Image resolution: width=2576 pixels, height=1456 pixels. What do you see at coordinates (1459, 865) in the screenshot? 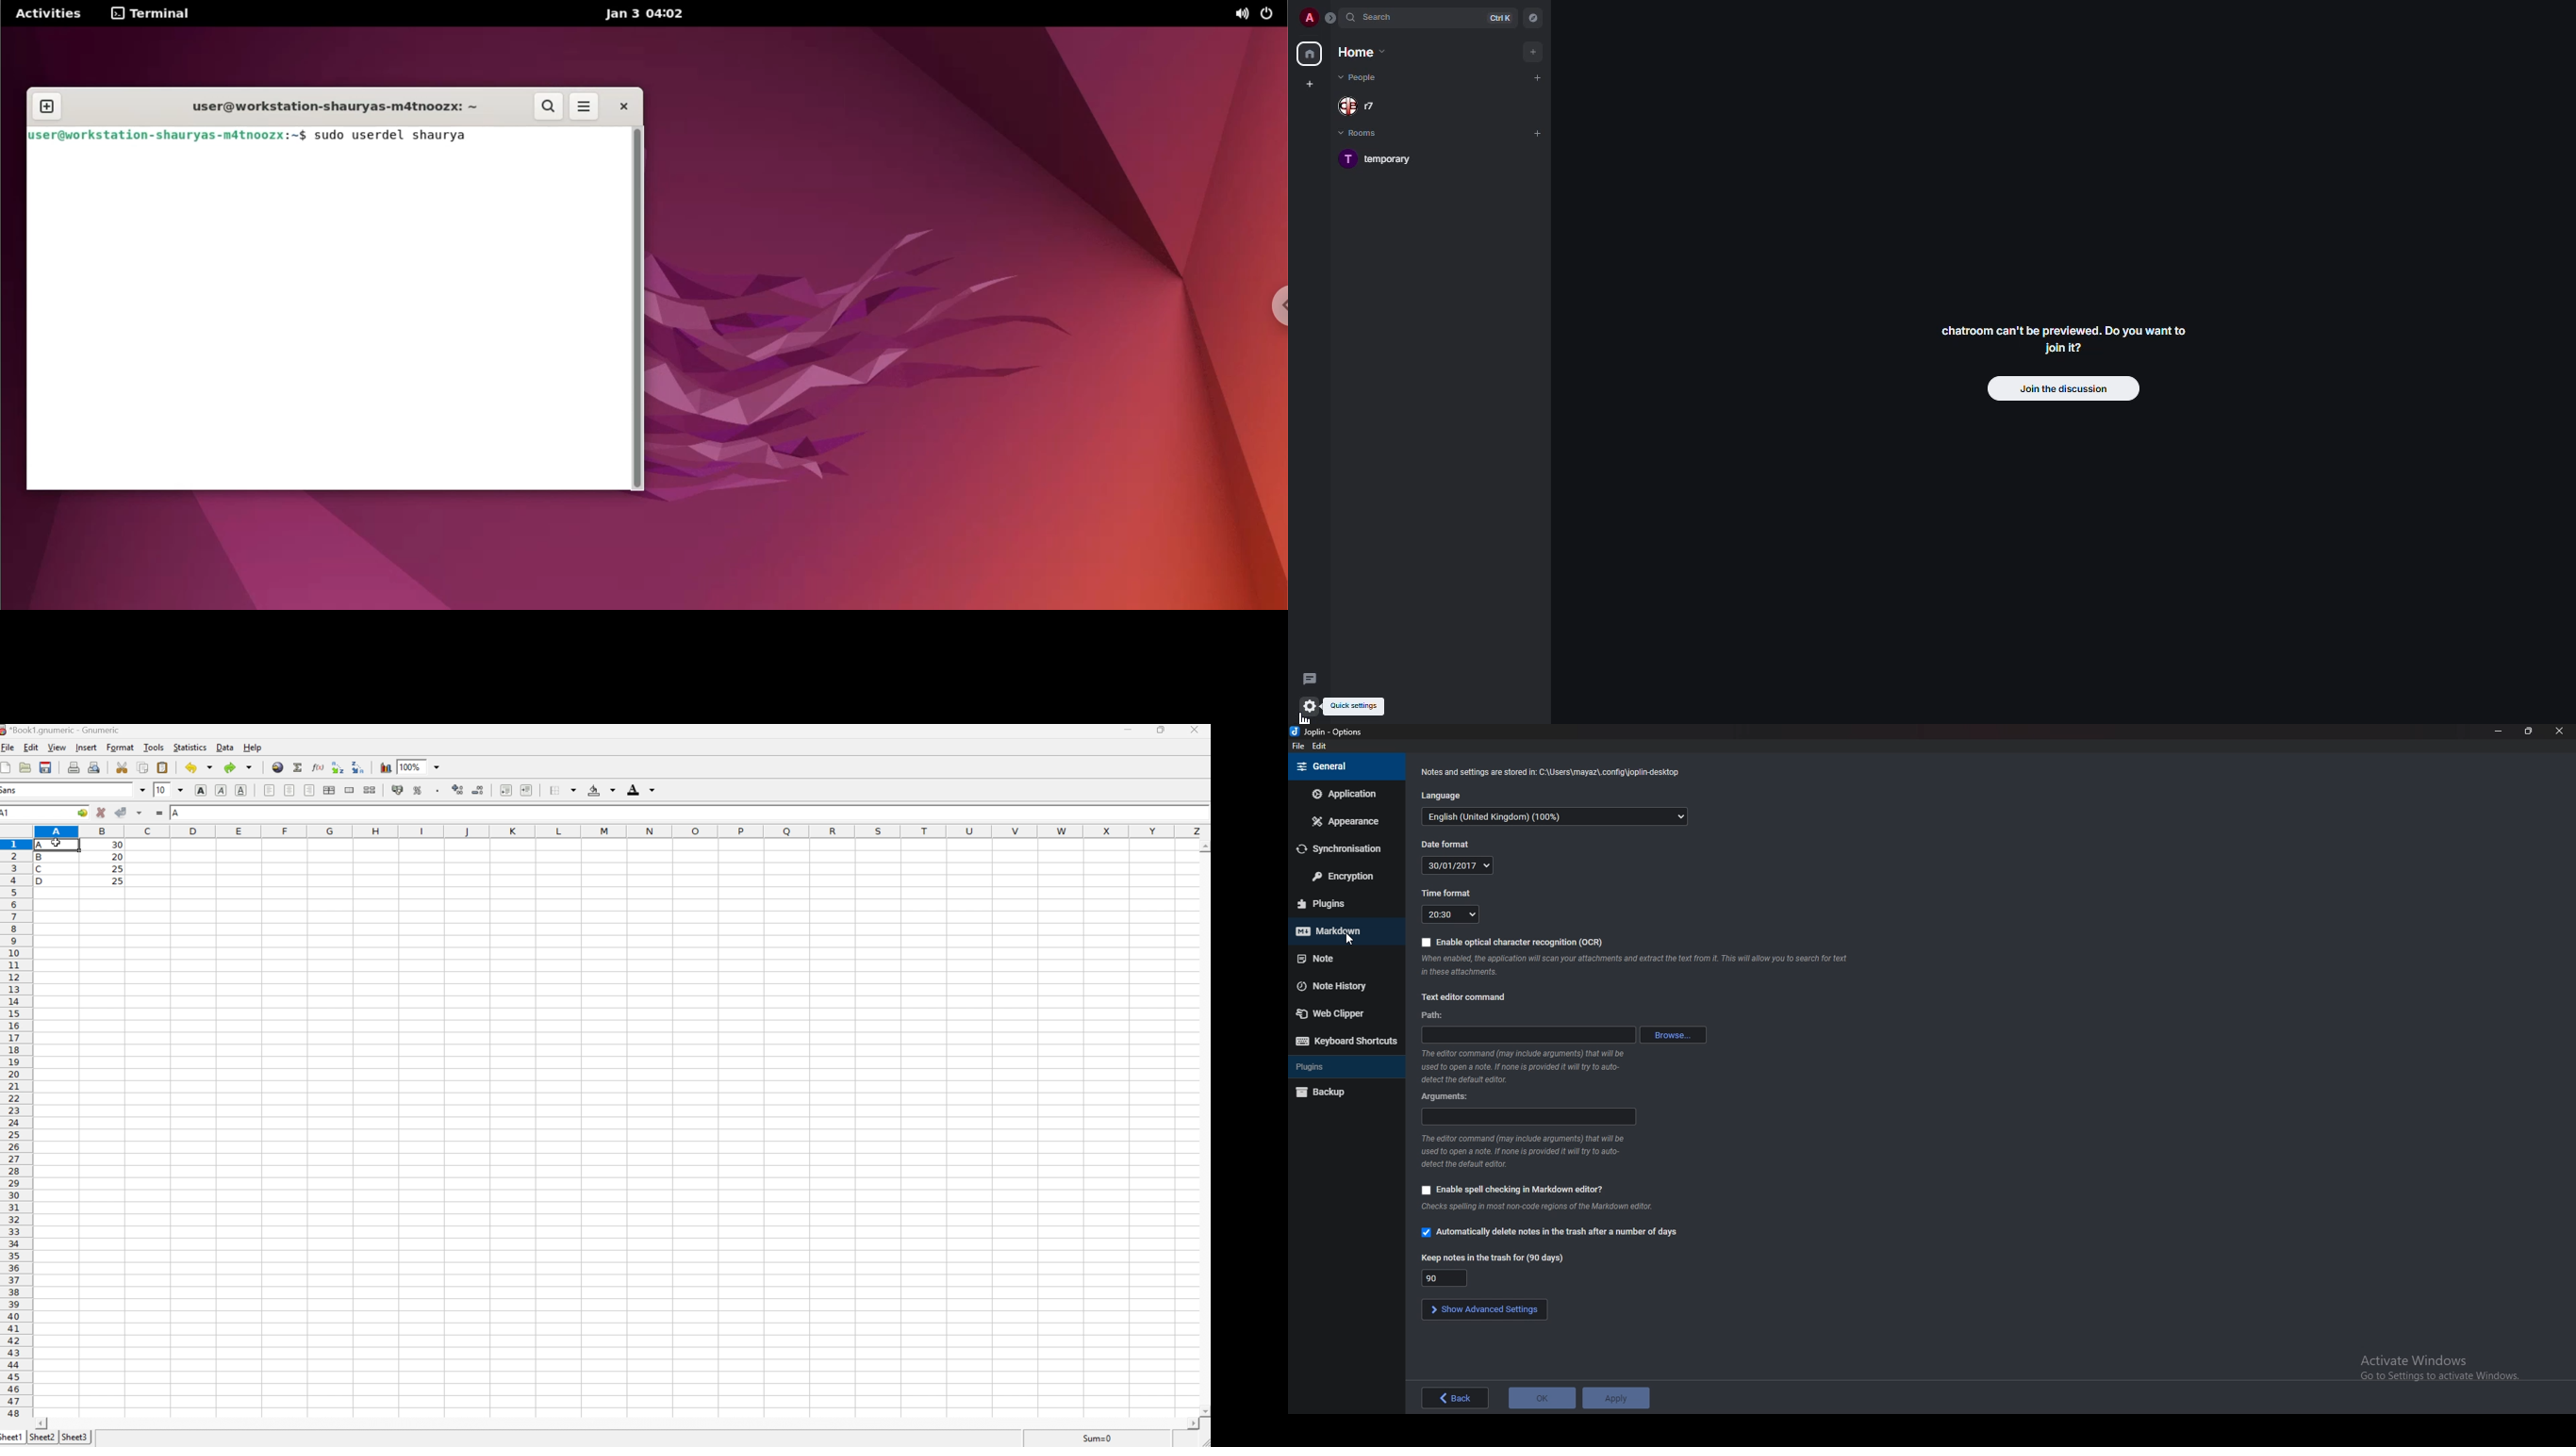
I see `Date format` at bounding box center [1459, 865].